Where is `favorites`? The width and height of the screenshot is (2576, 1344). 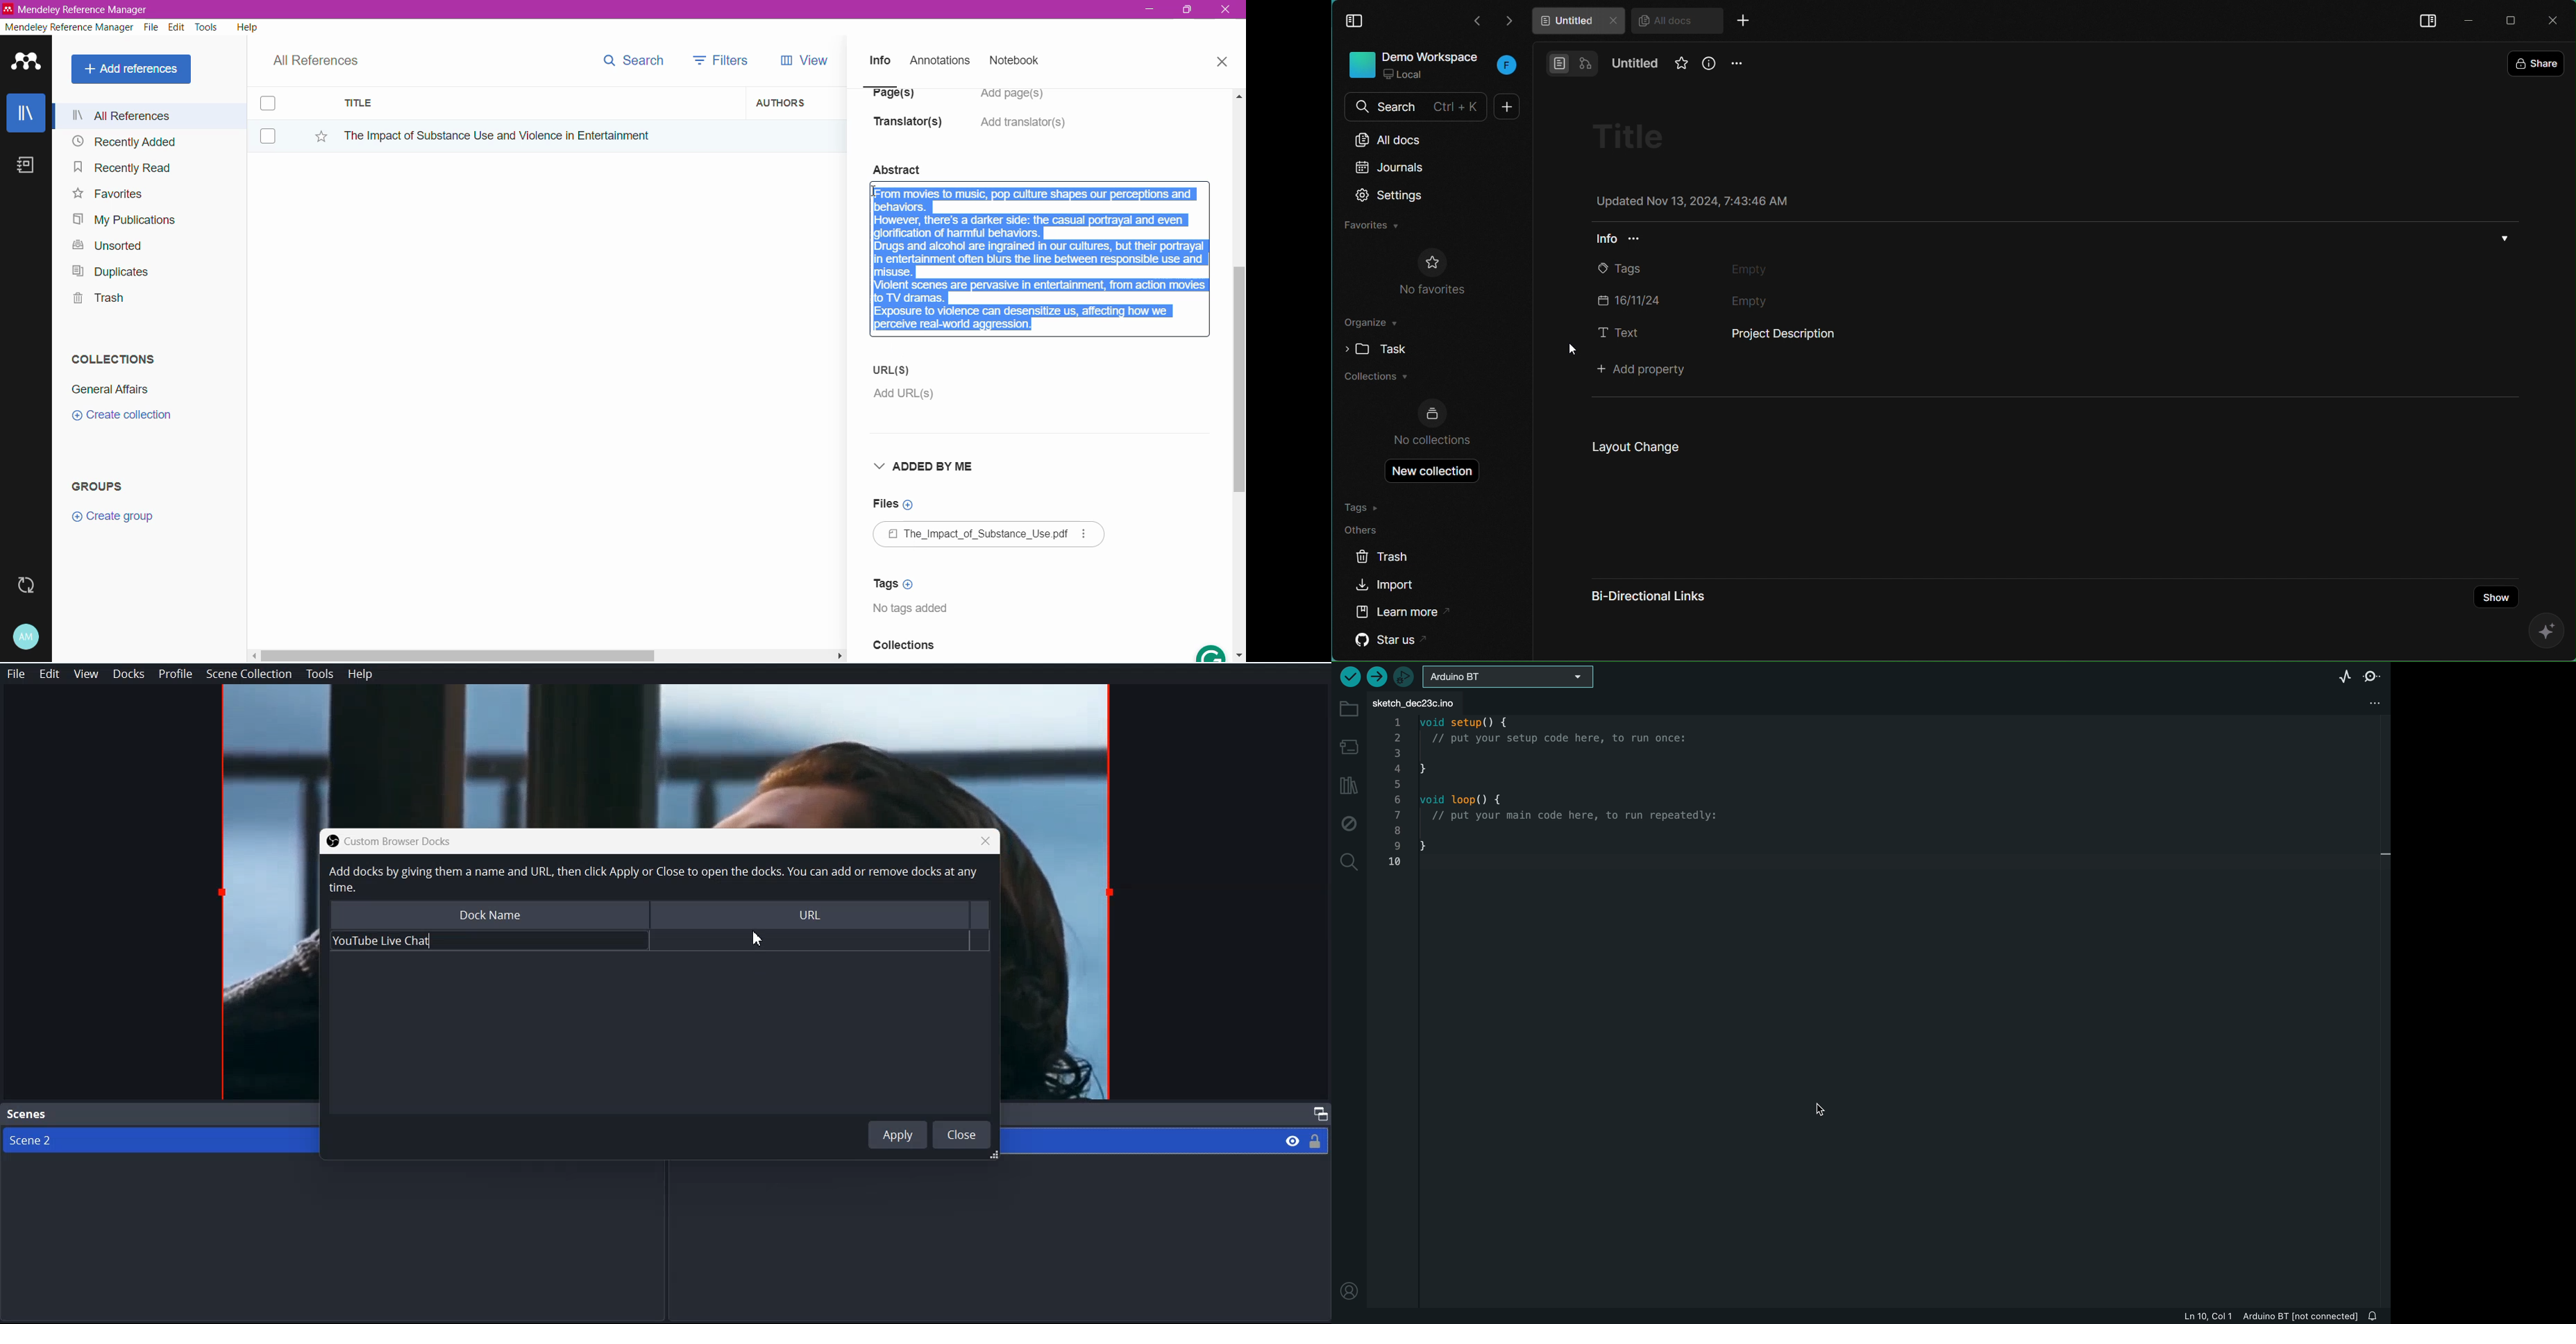 favorites is located at coordinates (1372, 226).